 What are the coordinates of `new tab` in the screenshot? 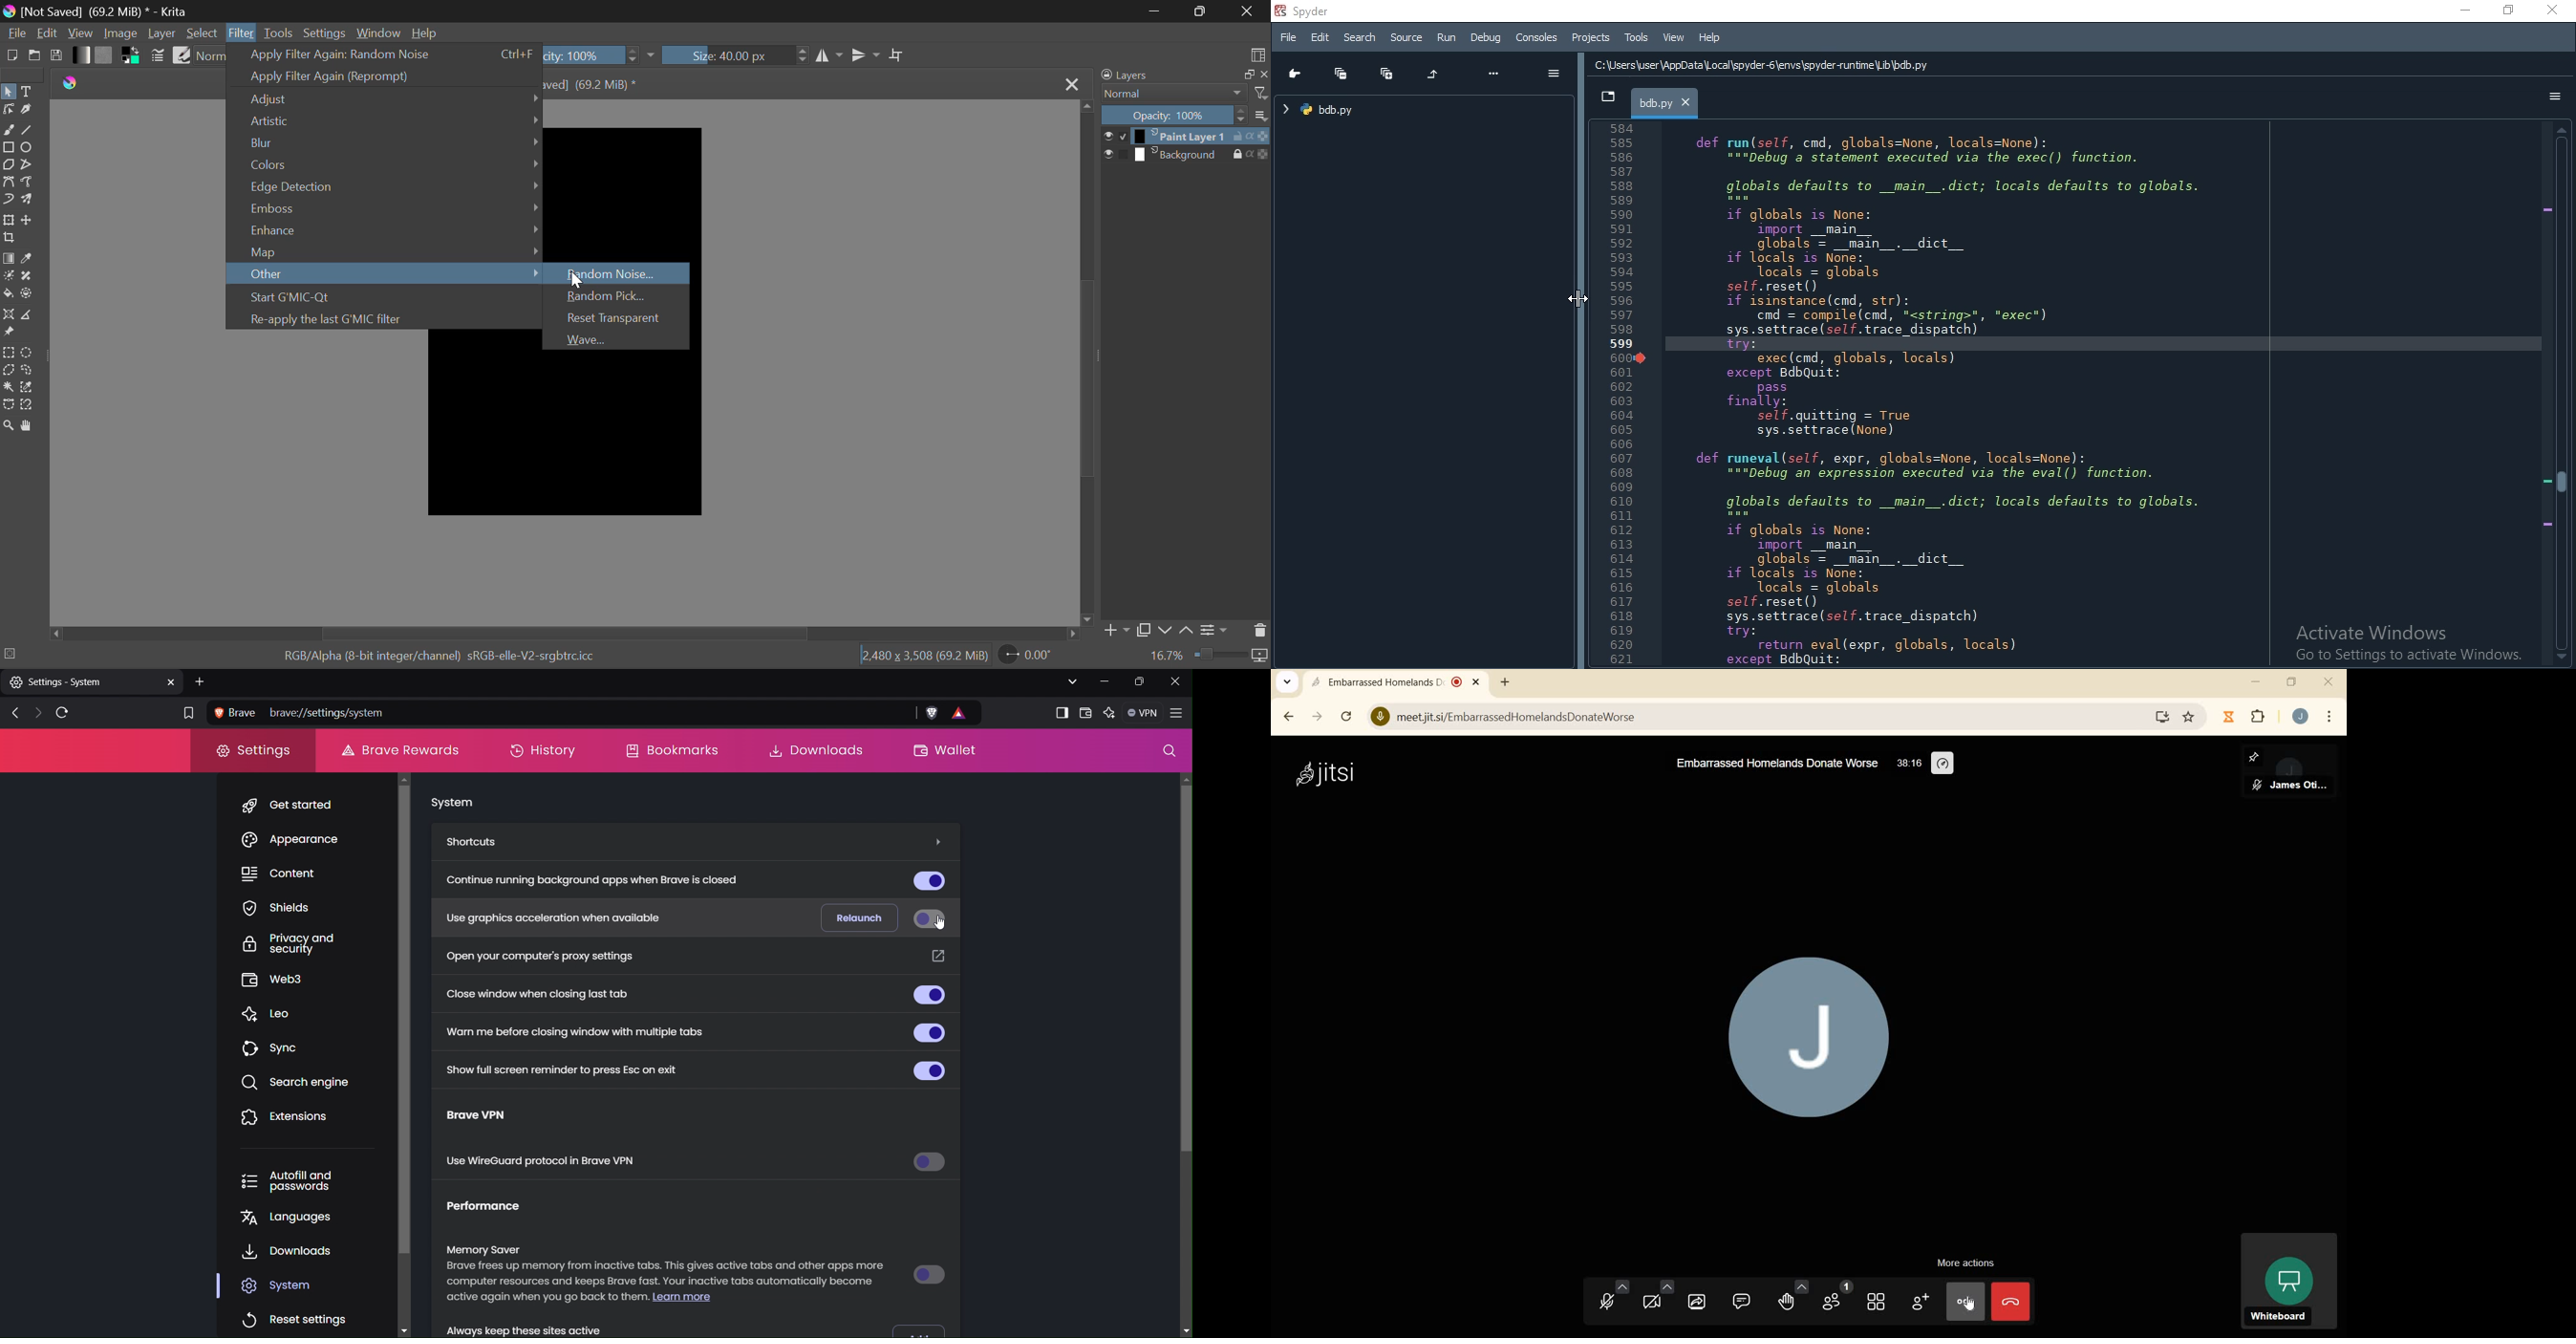 It's located at (1504, 682).